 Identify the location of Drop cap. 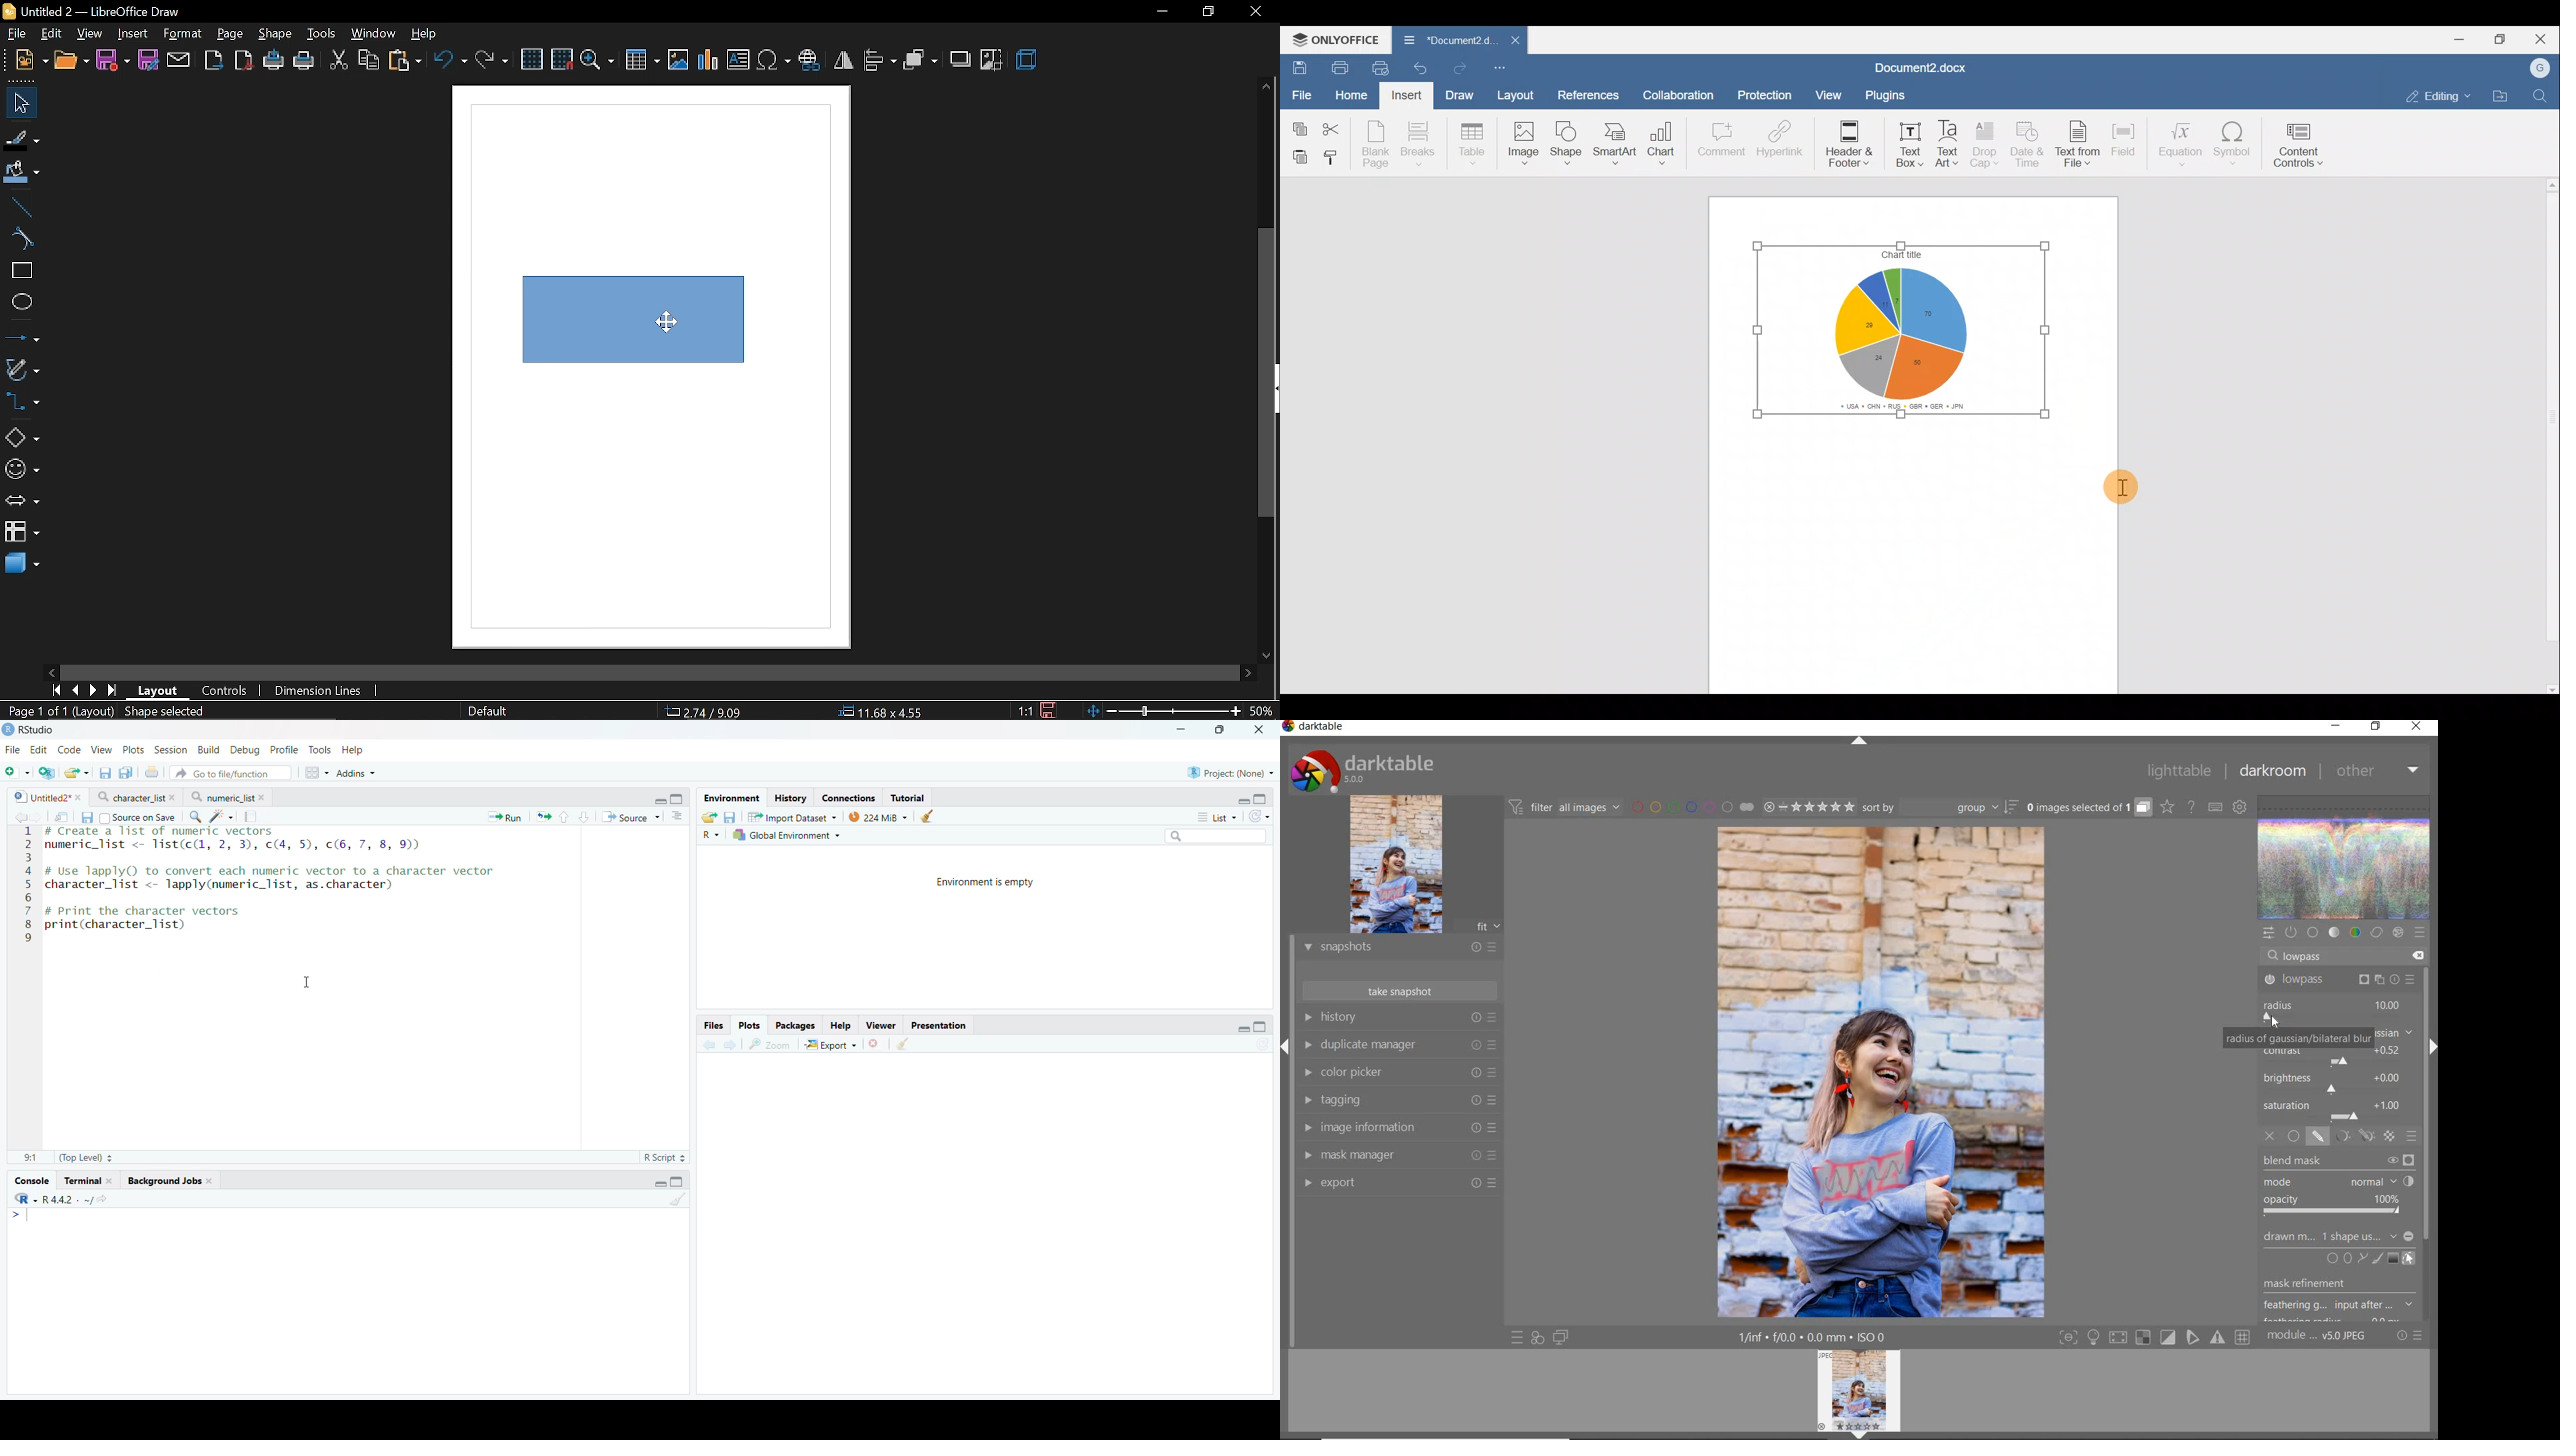
(1985, 142).